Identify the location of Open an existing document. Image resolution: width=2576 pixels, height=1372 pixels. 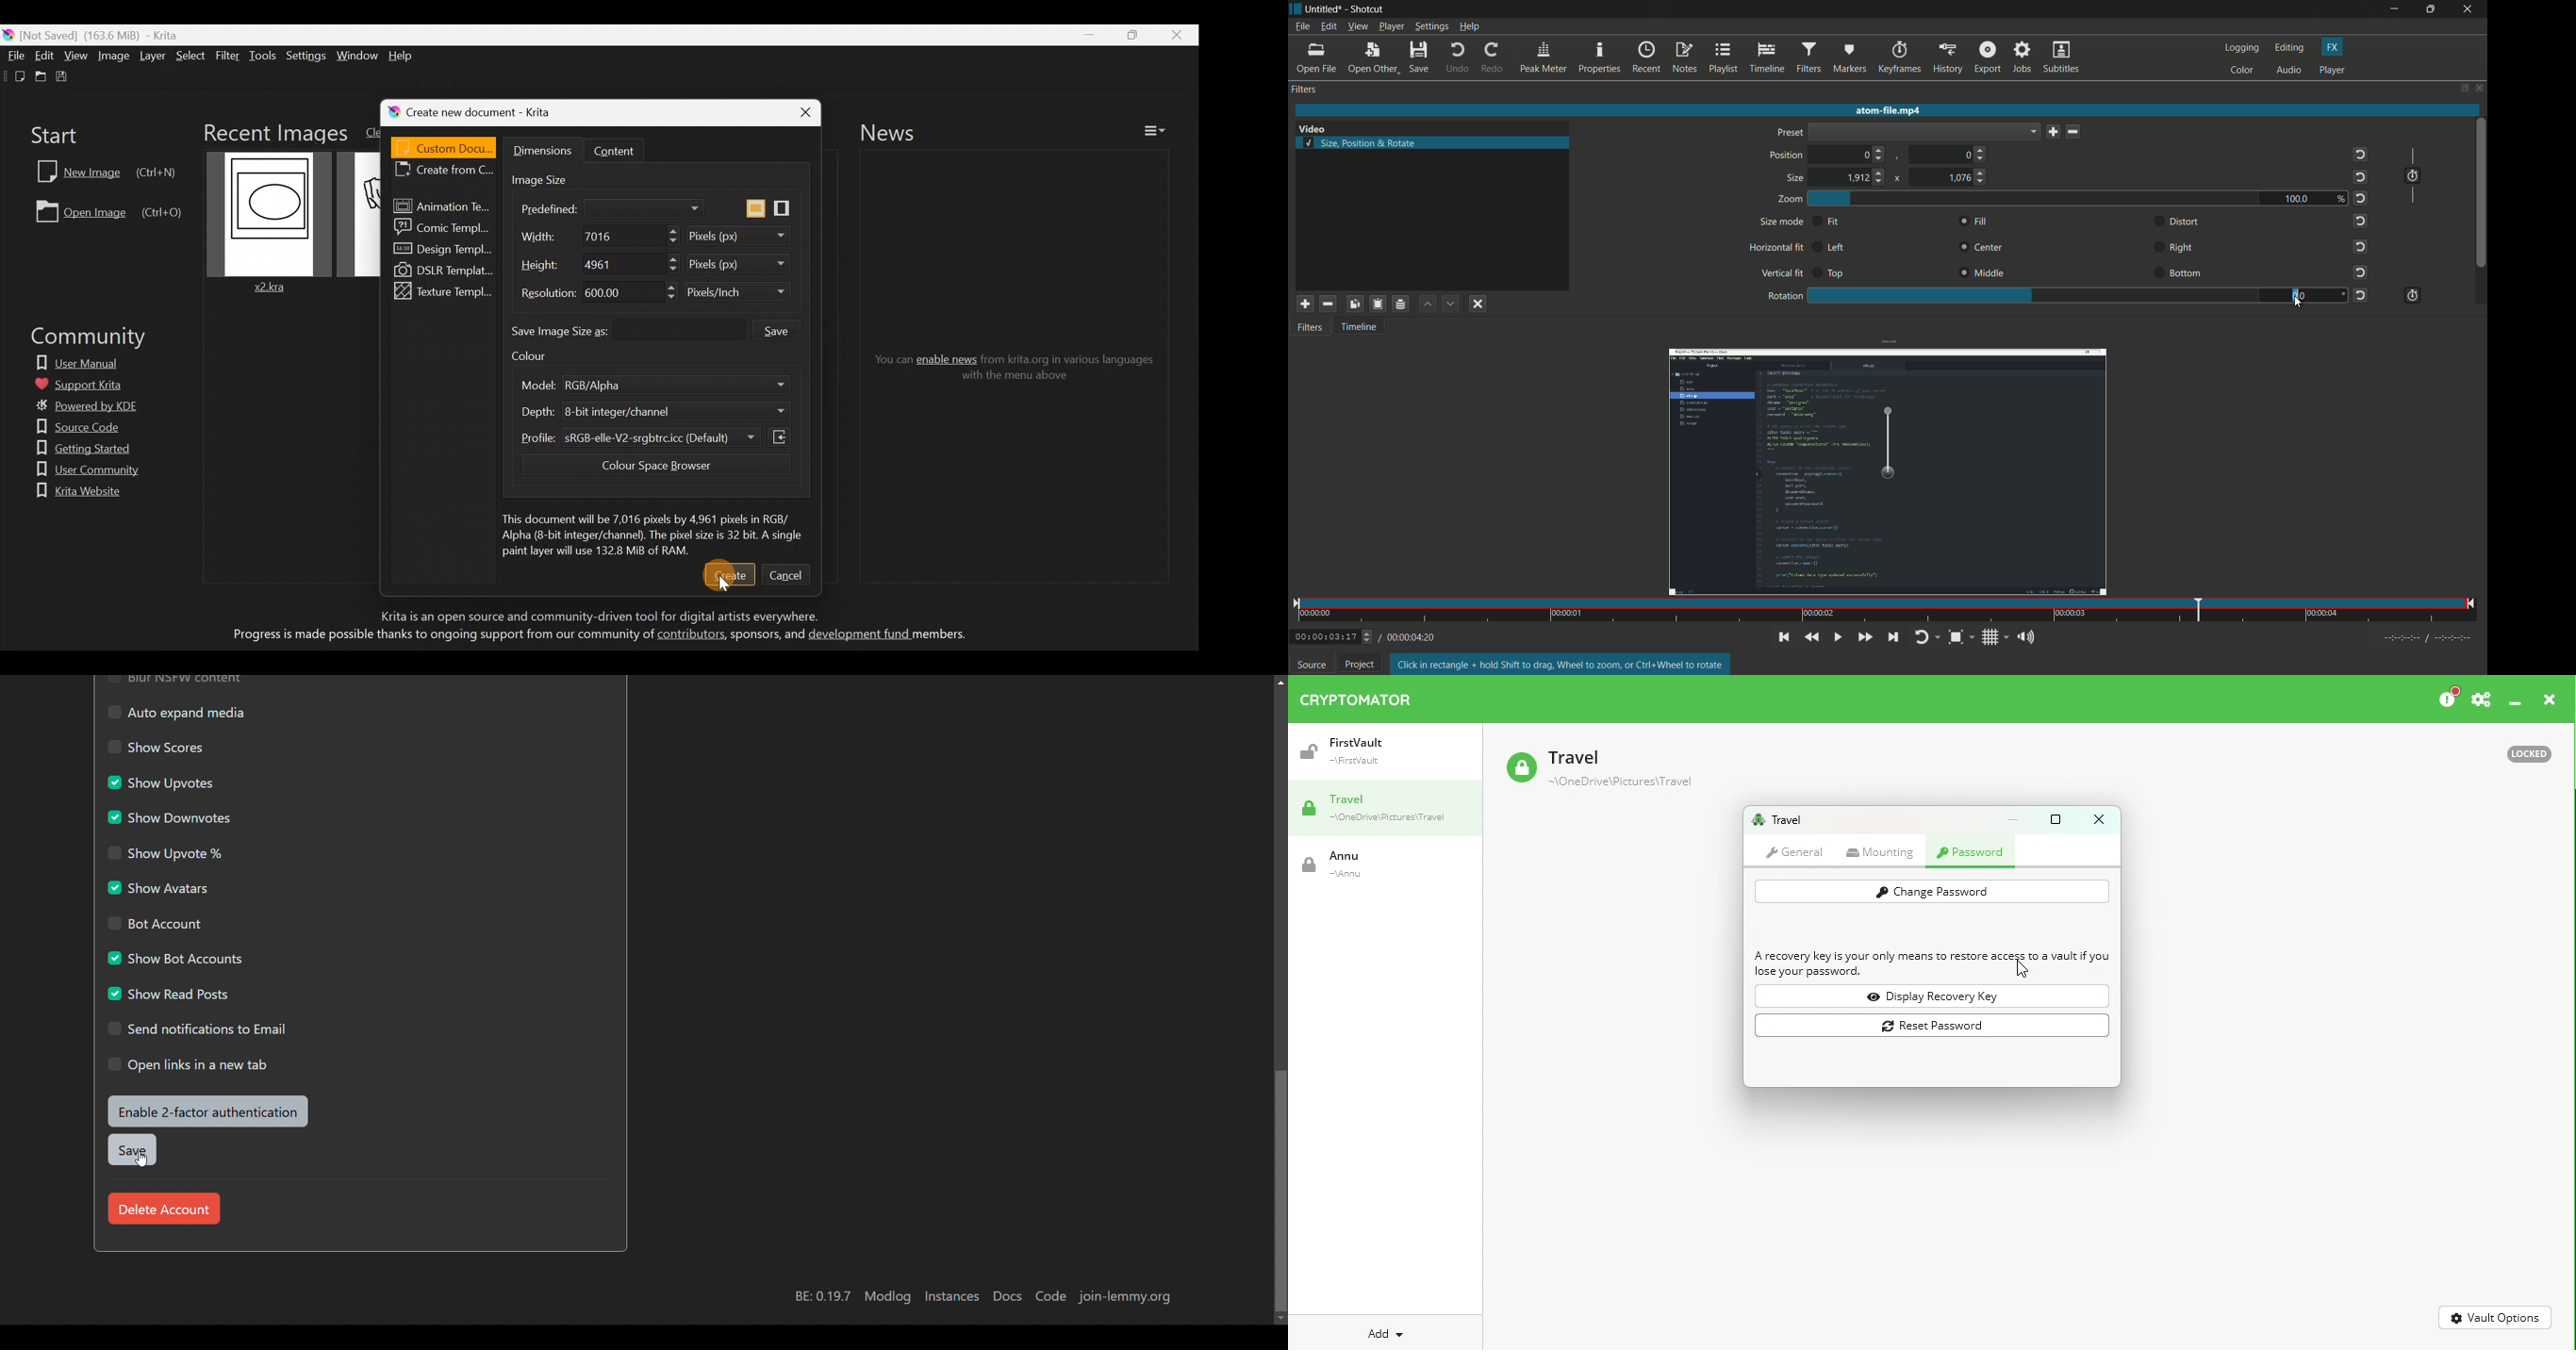
(38, 76).